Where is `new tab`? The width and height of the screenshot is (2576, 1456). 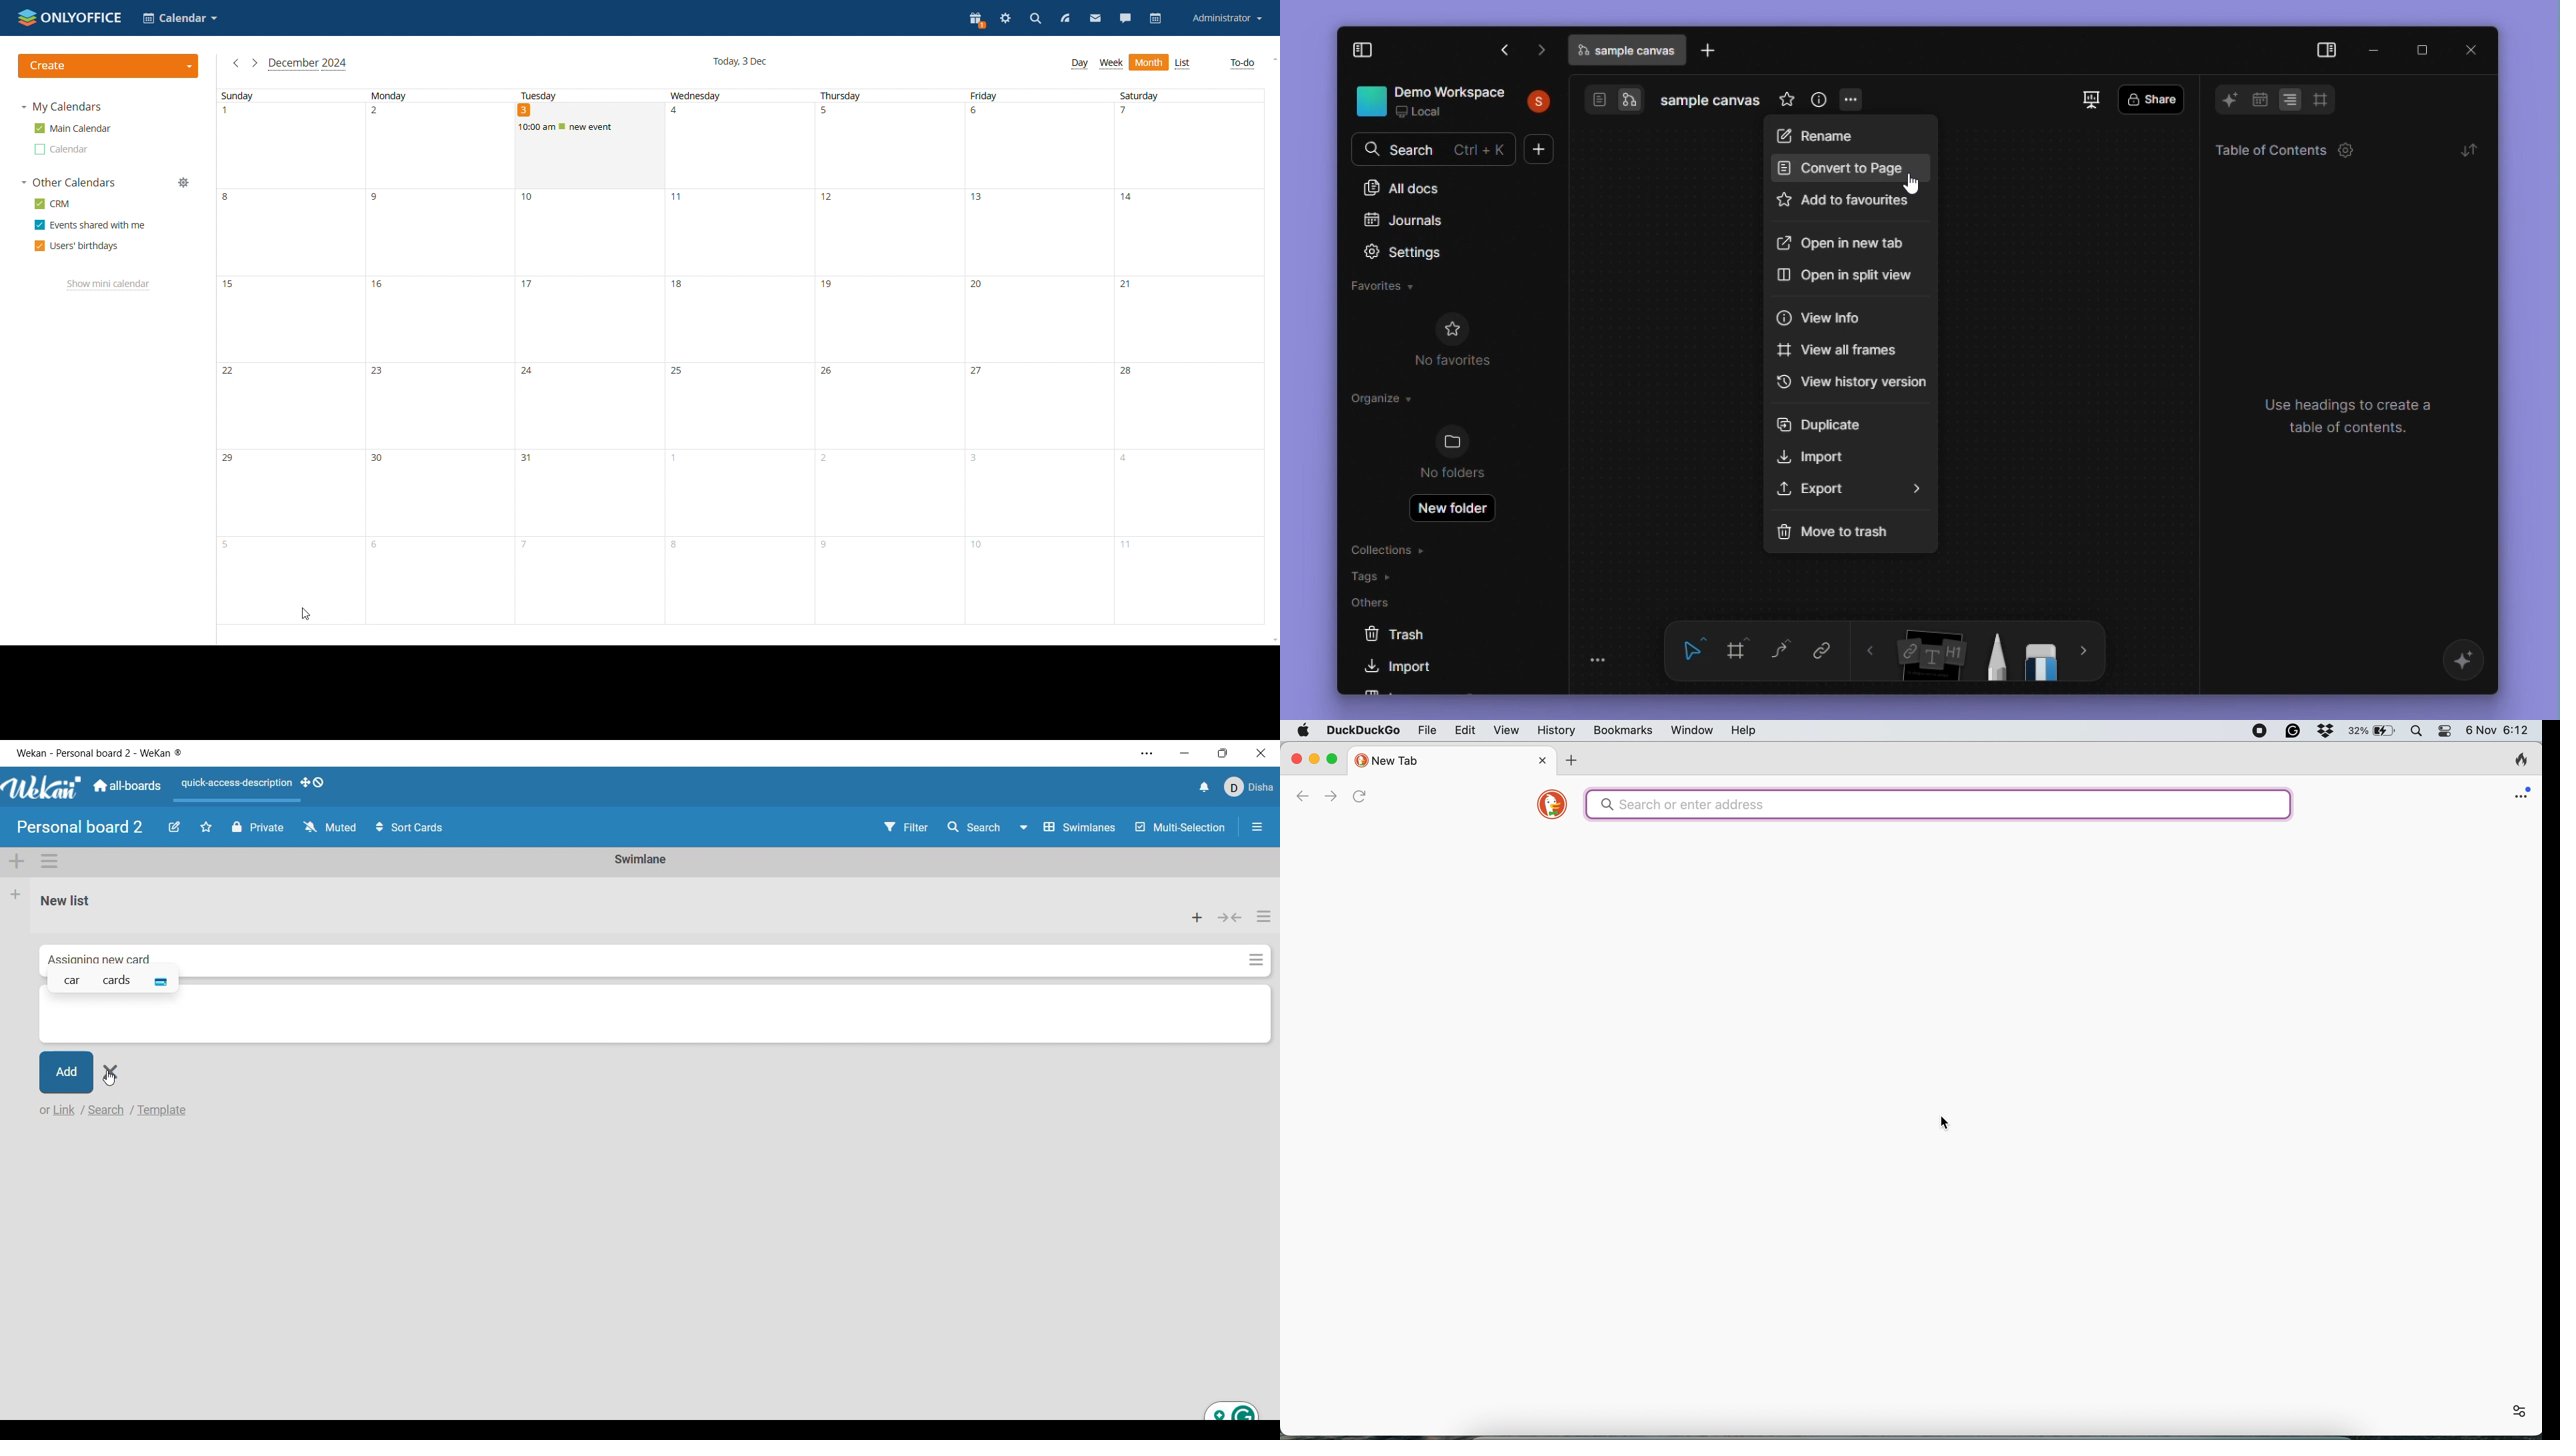
new tab is located at coordinates (1711, 51).